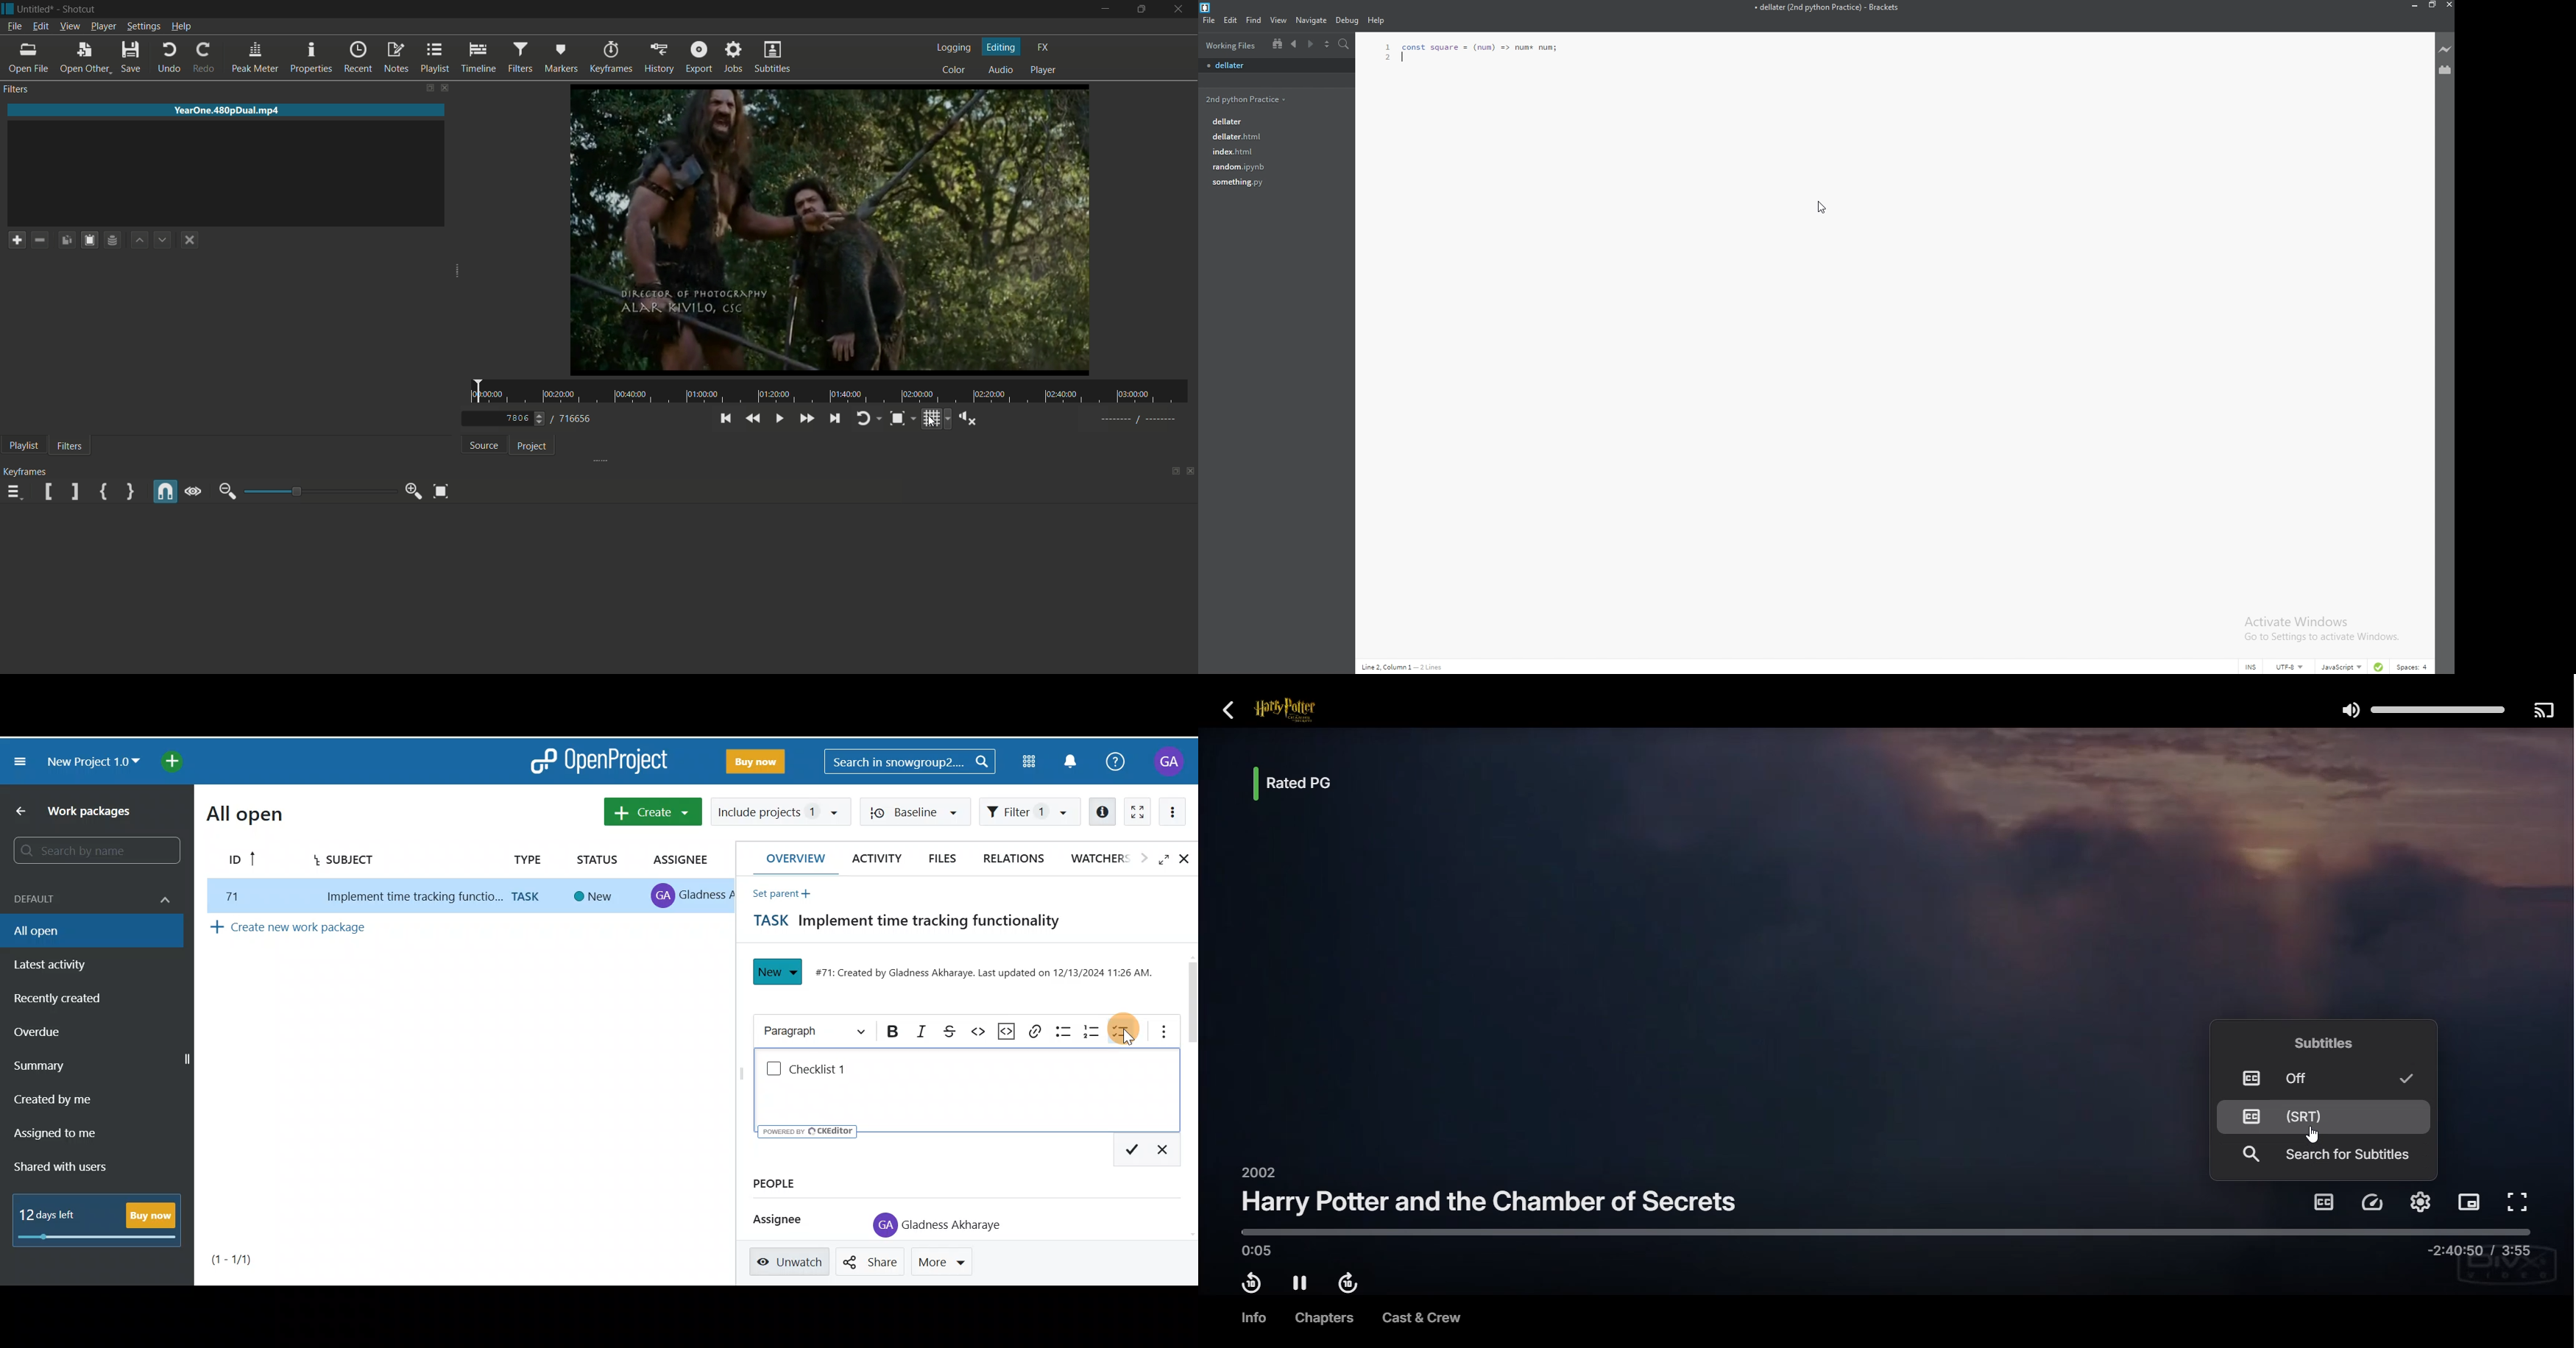 The height and width of the screenshot is (1372, 2576). I want to click on Modules, so click(1029, 761).